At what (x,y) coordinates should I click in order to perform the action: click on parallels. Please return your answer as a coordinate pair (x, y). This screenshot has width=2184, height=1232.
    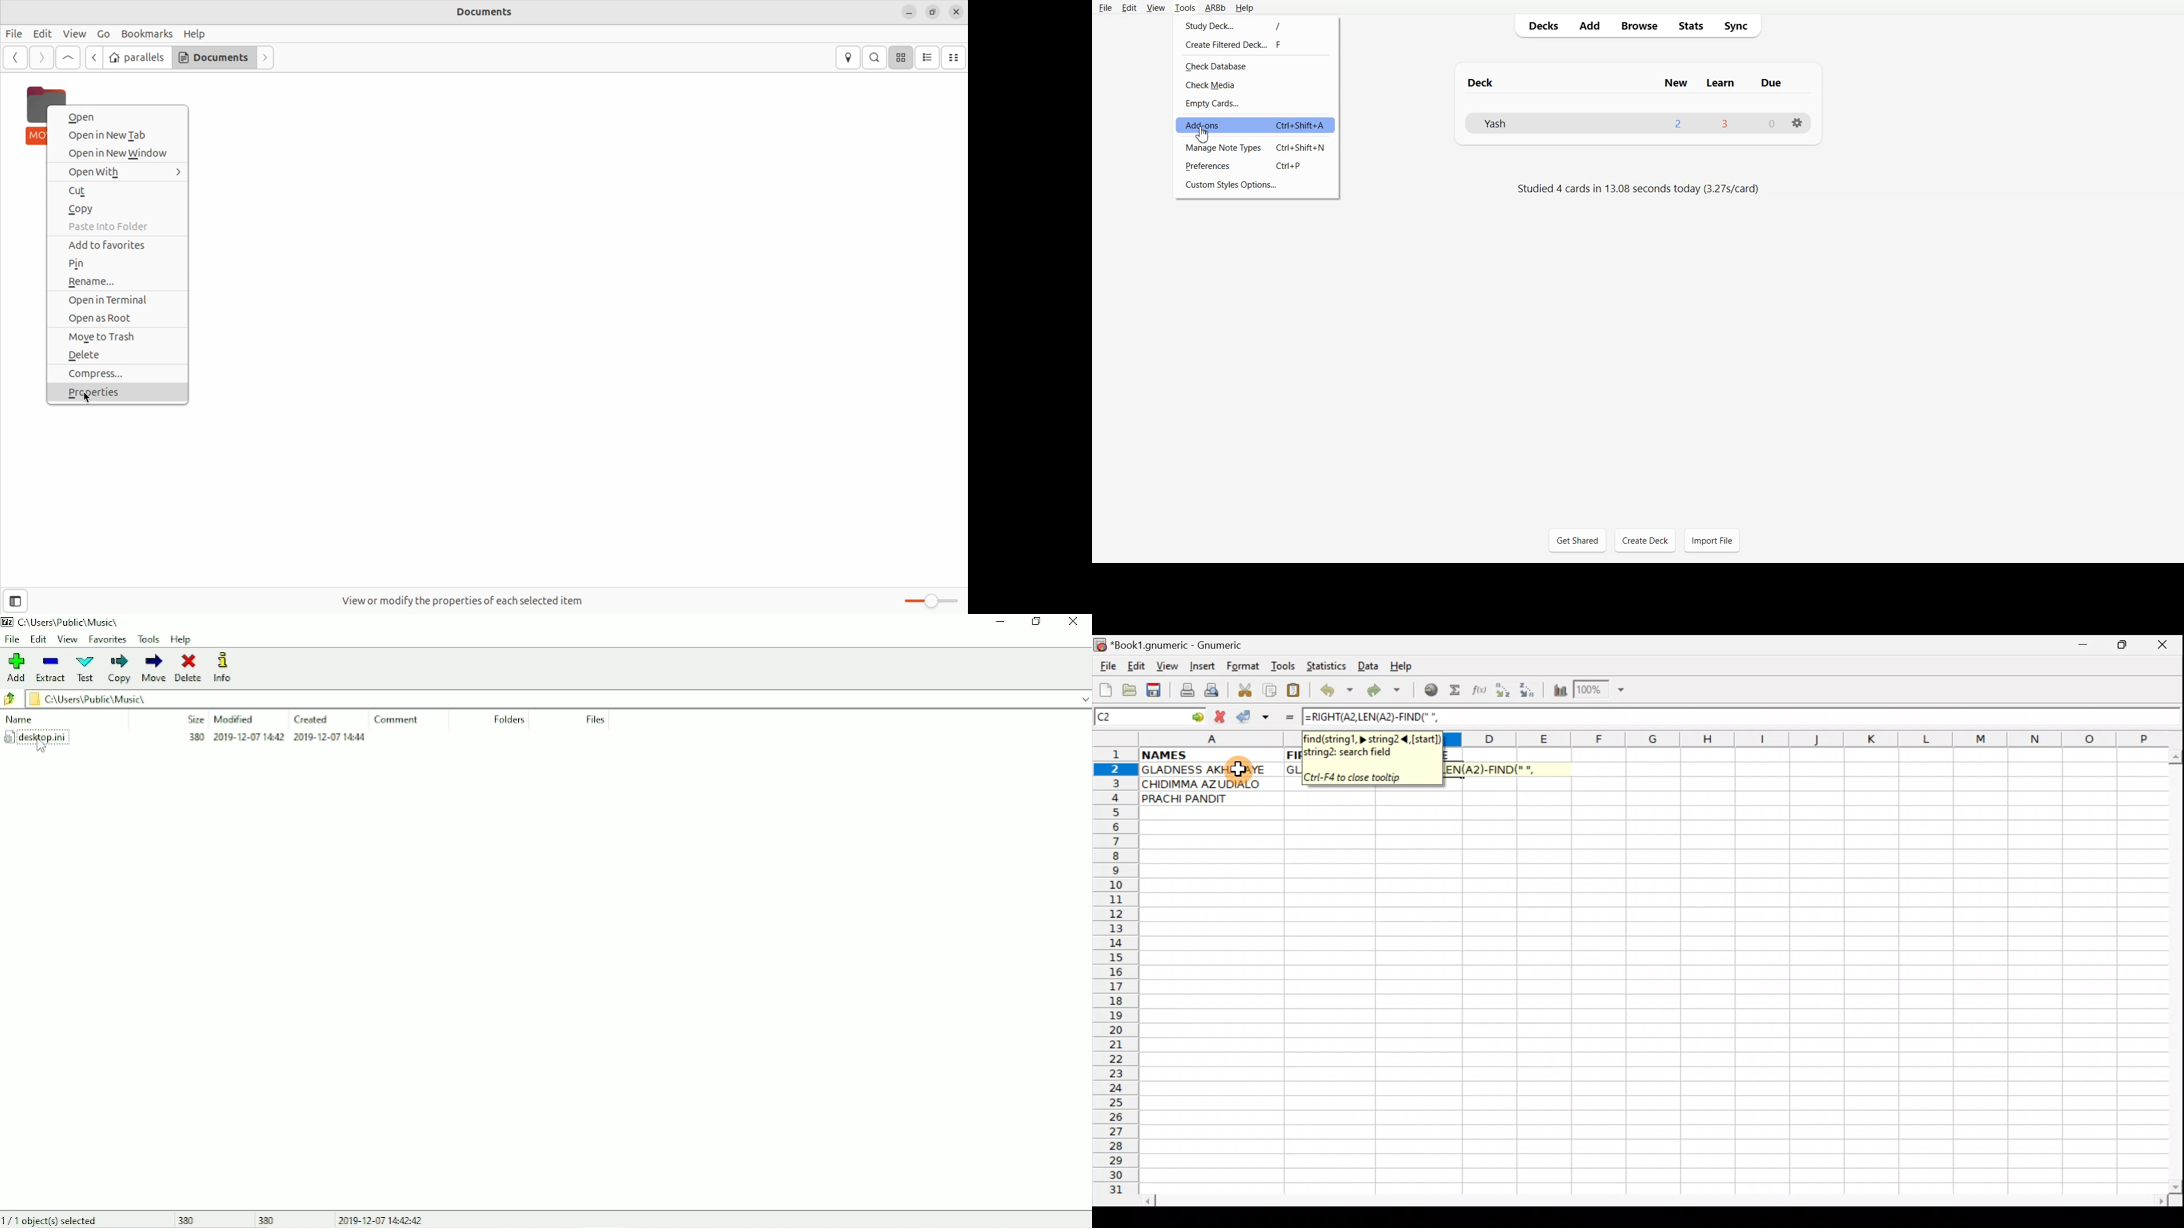
    Looking at the image, I should click on (138, 58).